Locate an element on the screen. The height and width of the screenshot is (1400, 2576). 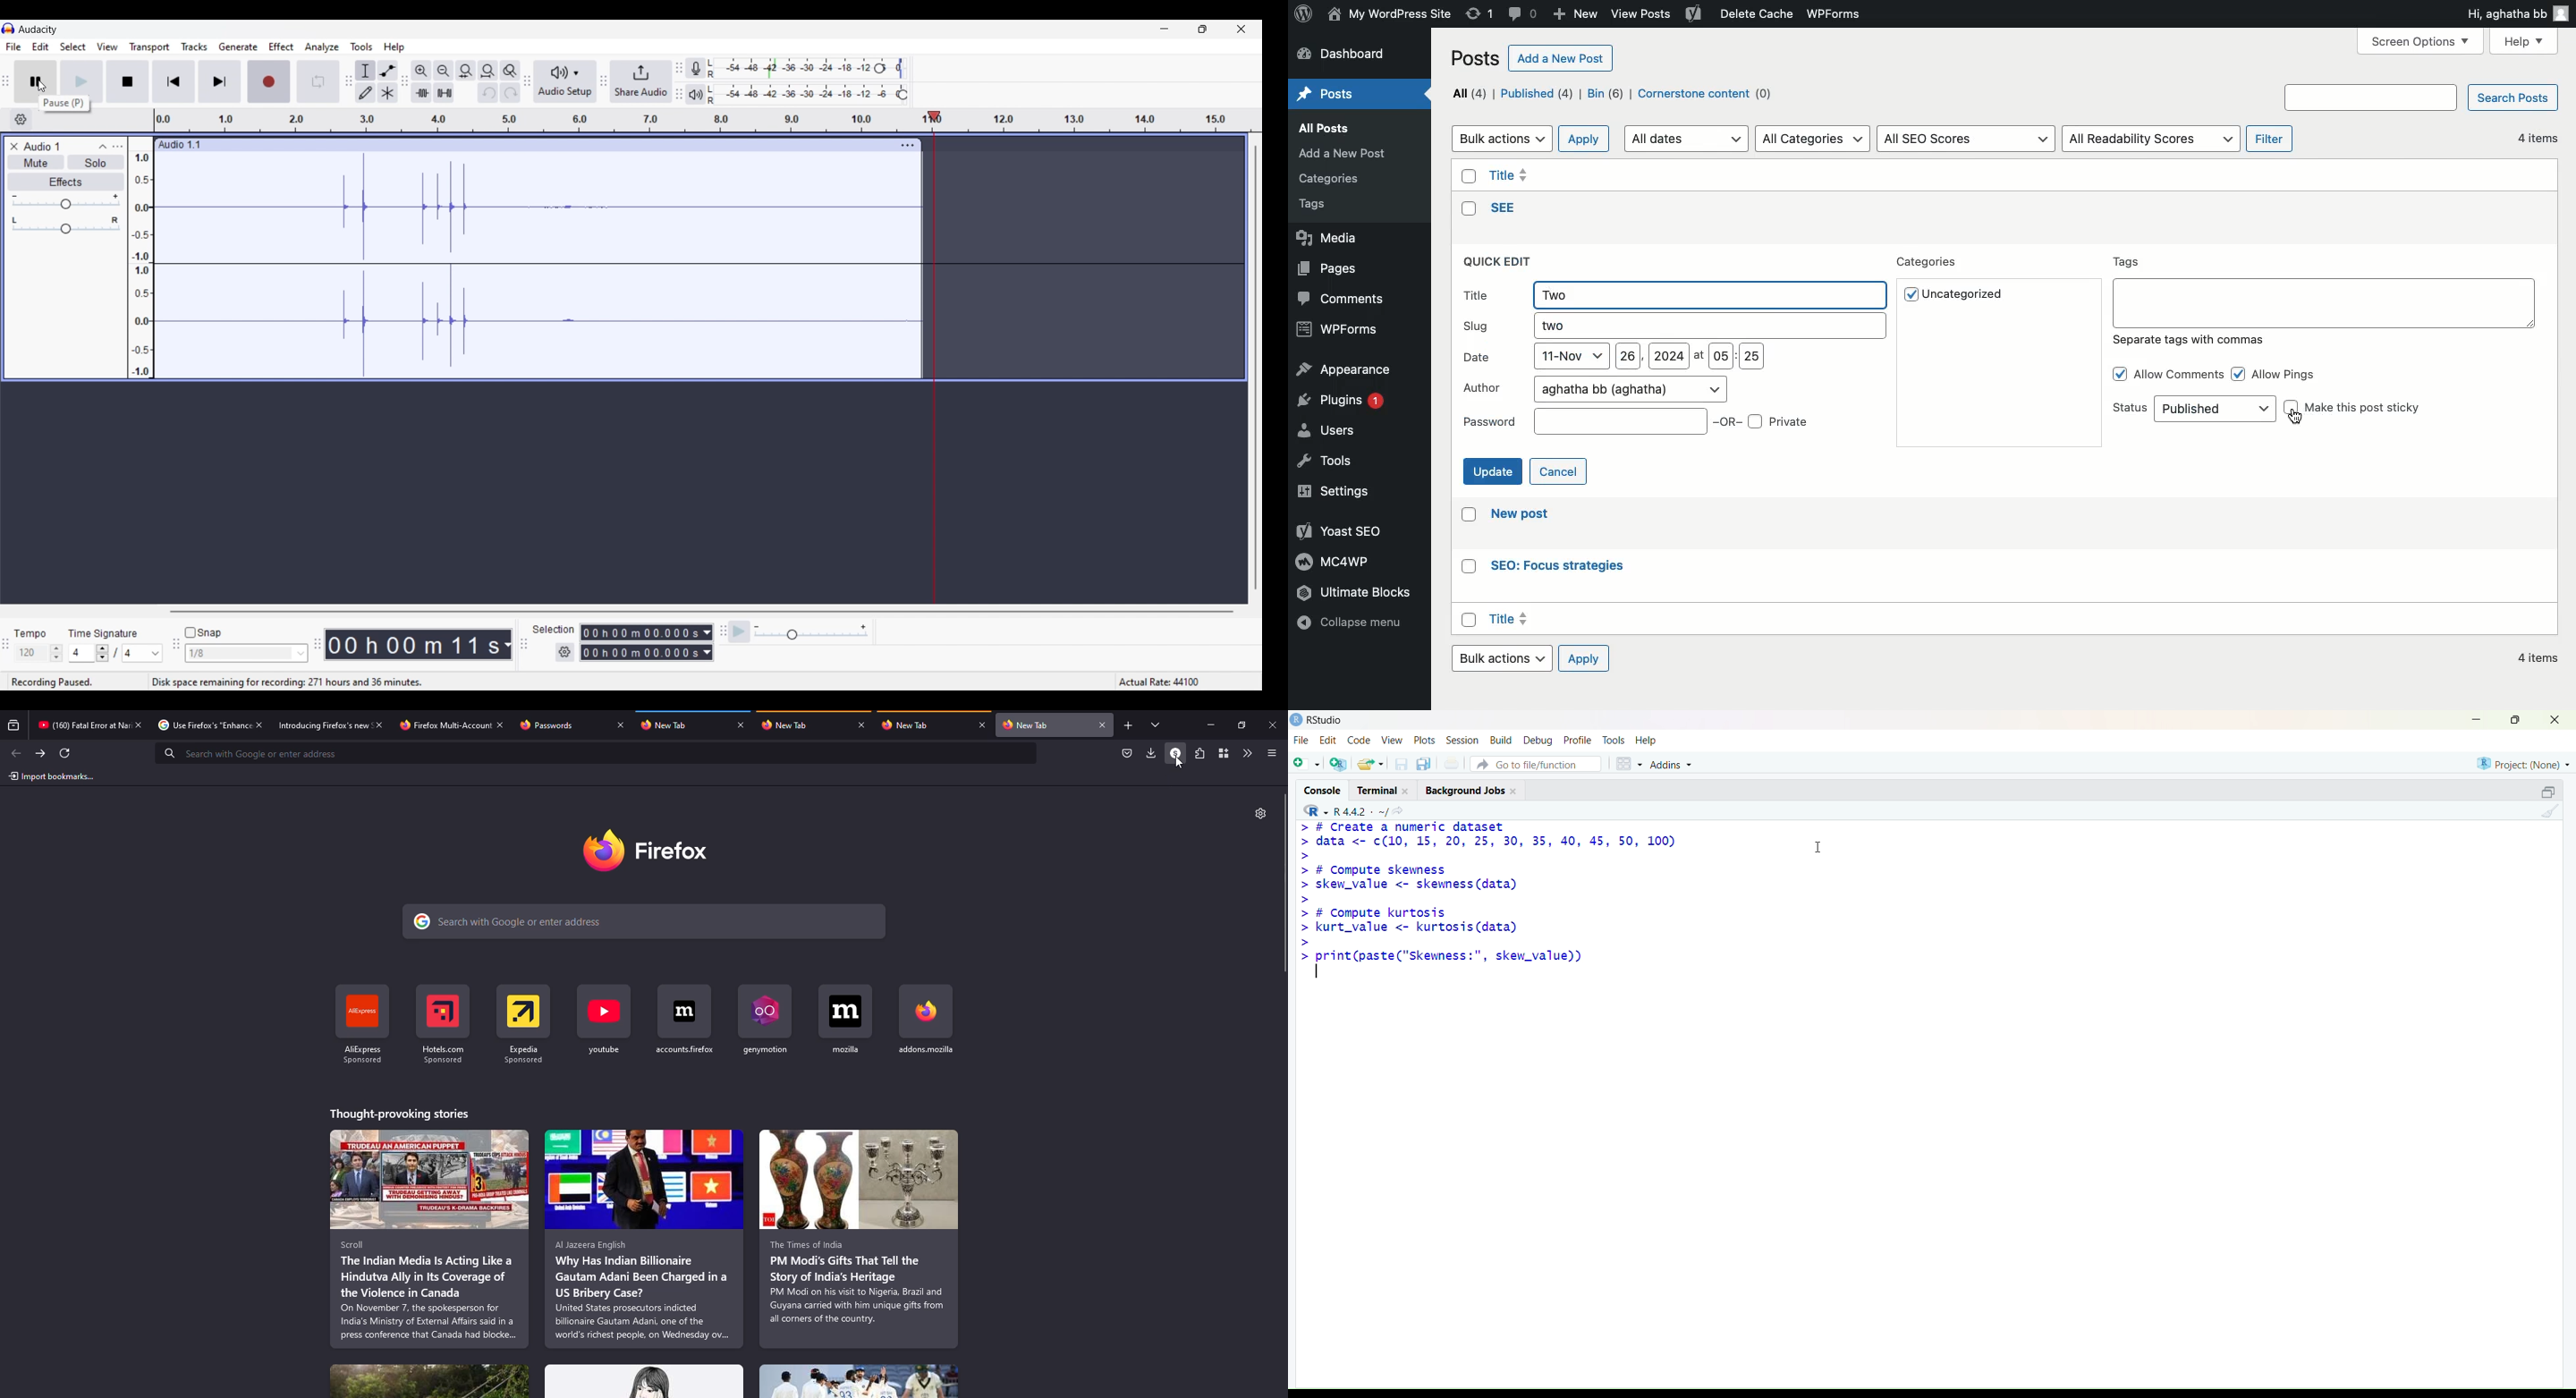
profile is located at coordinates (1177, 752).